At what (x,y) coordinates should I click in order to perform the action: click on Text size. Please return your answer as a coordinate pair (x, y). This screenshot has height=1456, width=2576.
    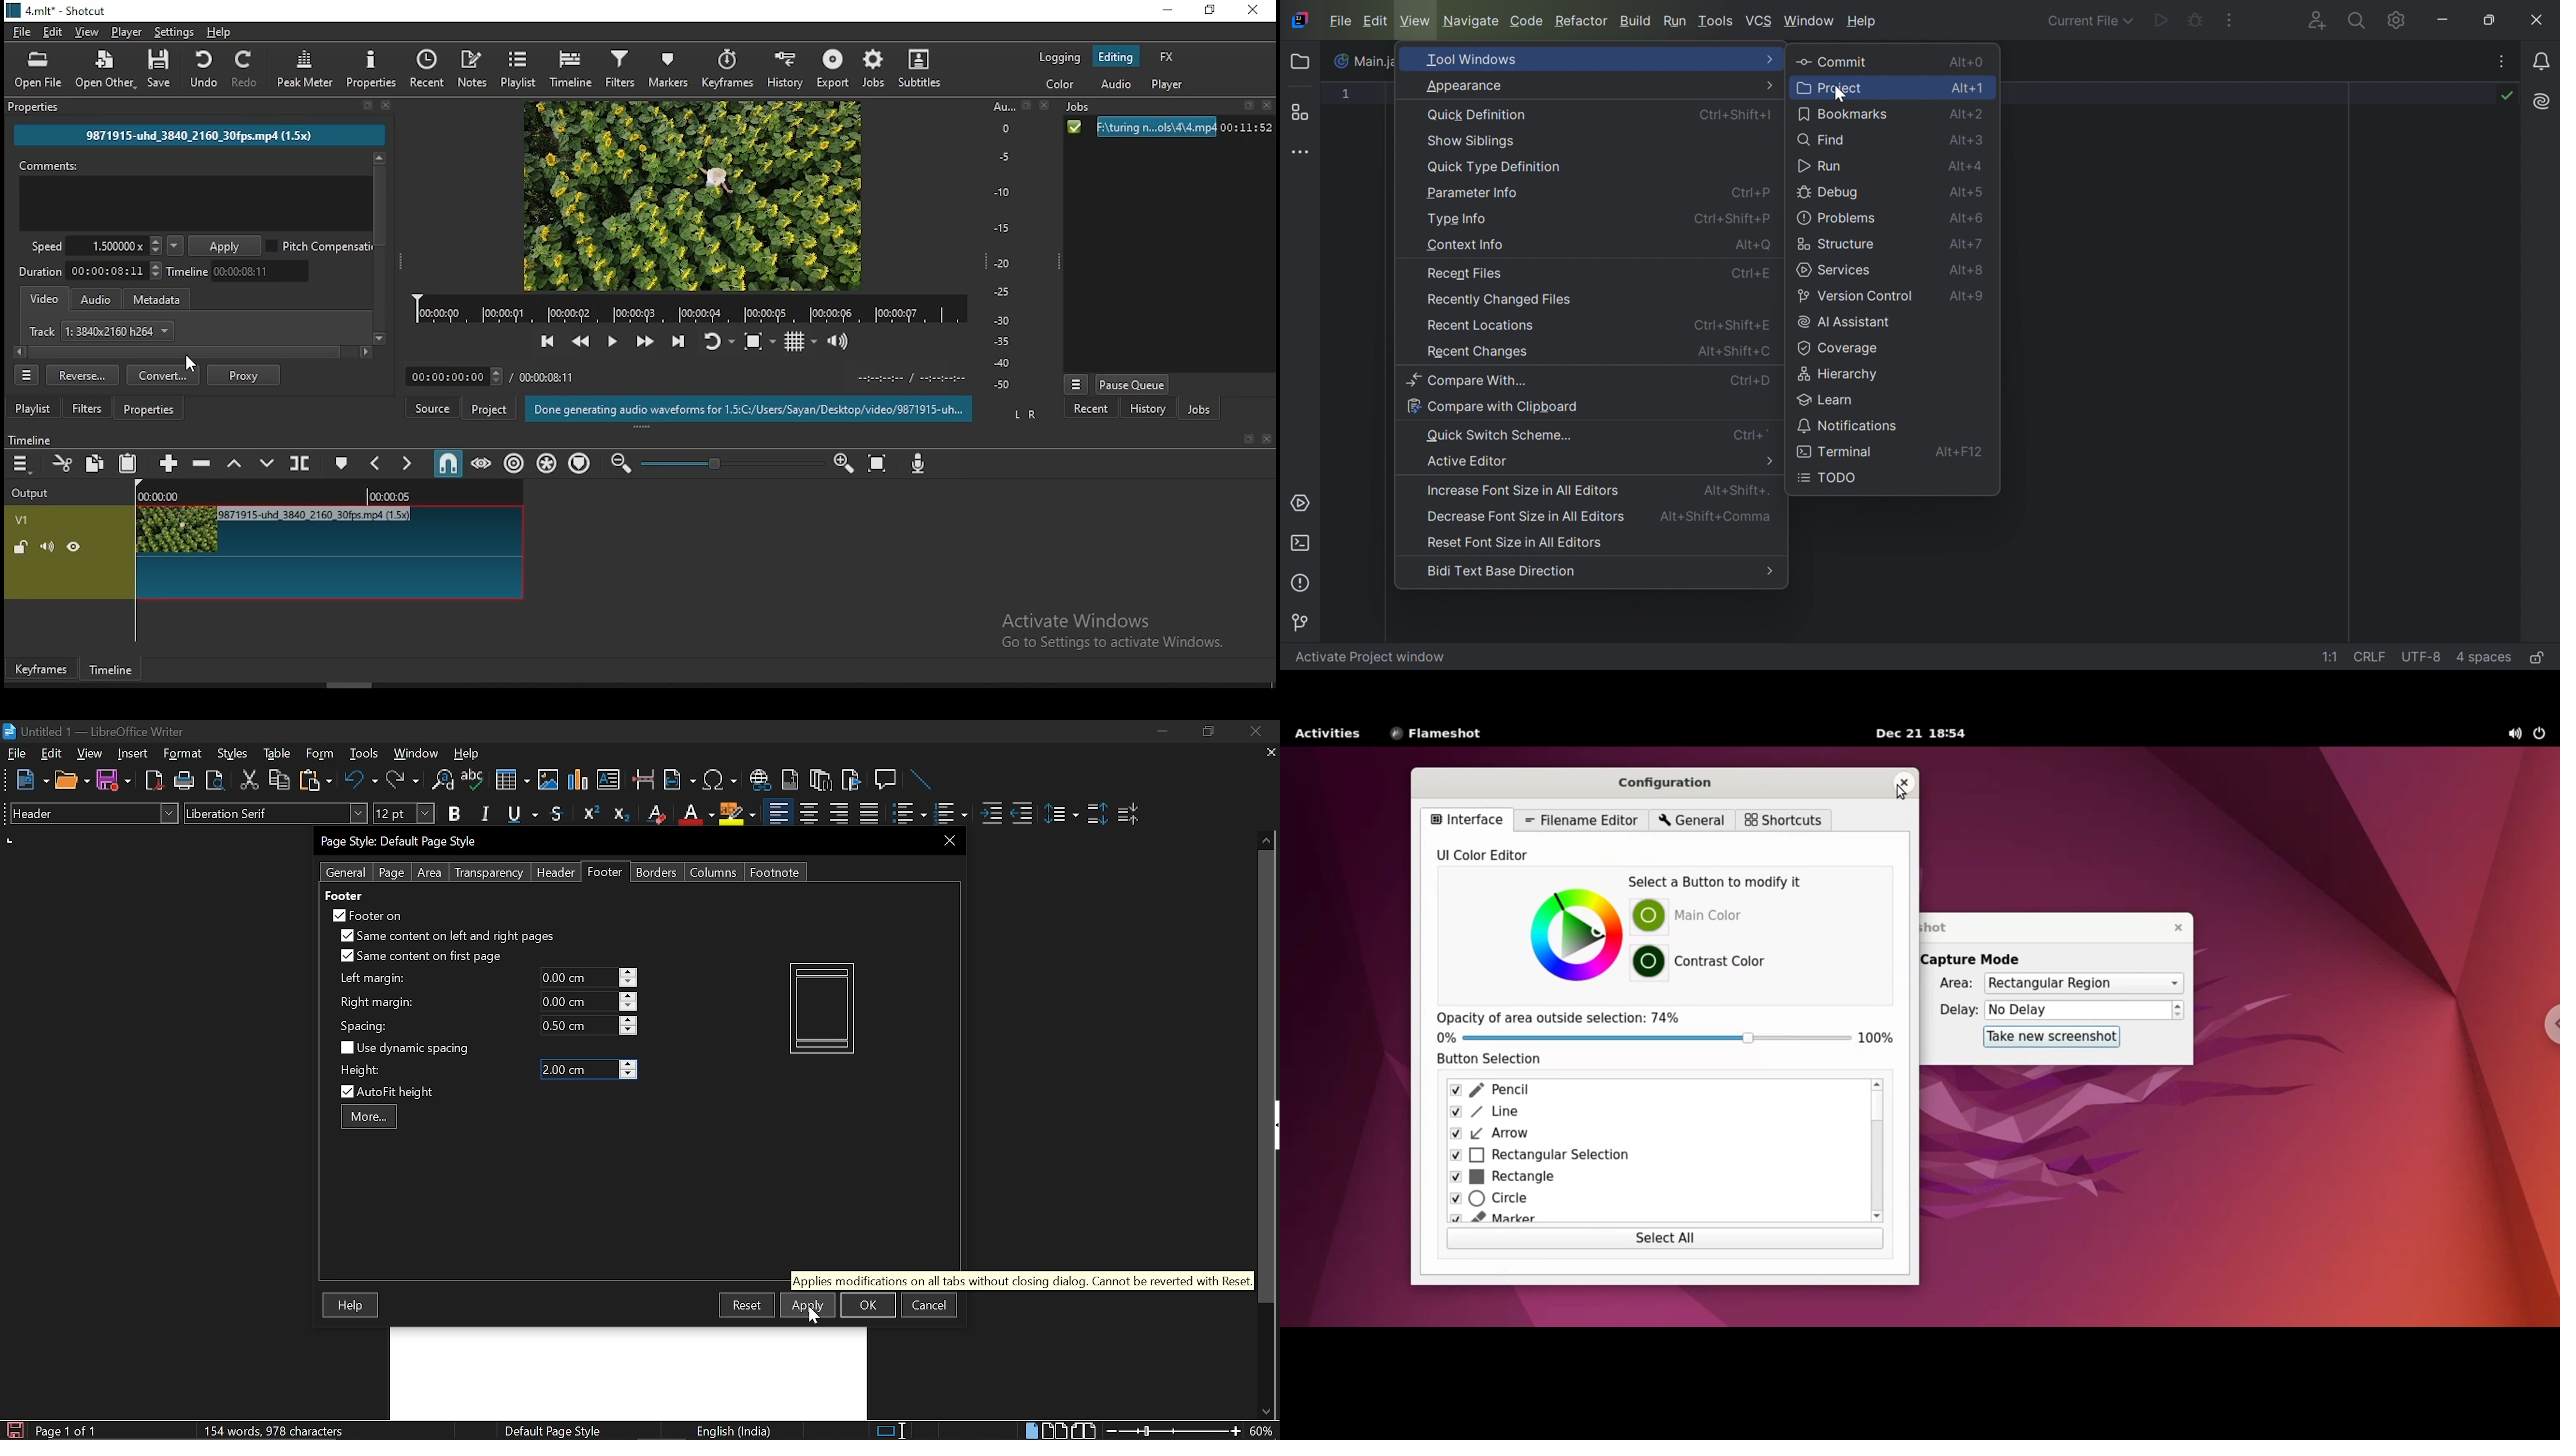
    Looking at the image, I should click on (403, 813).